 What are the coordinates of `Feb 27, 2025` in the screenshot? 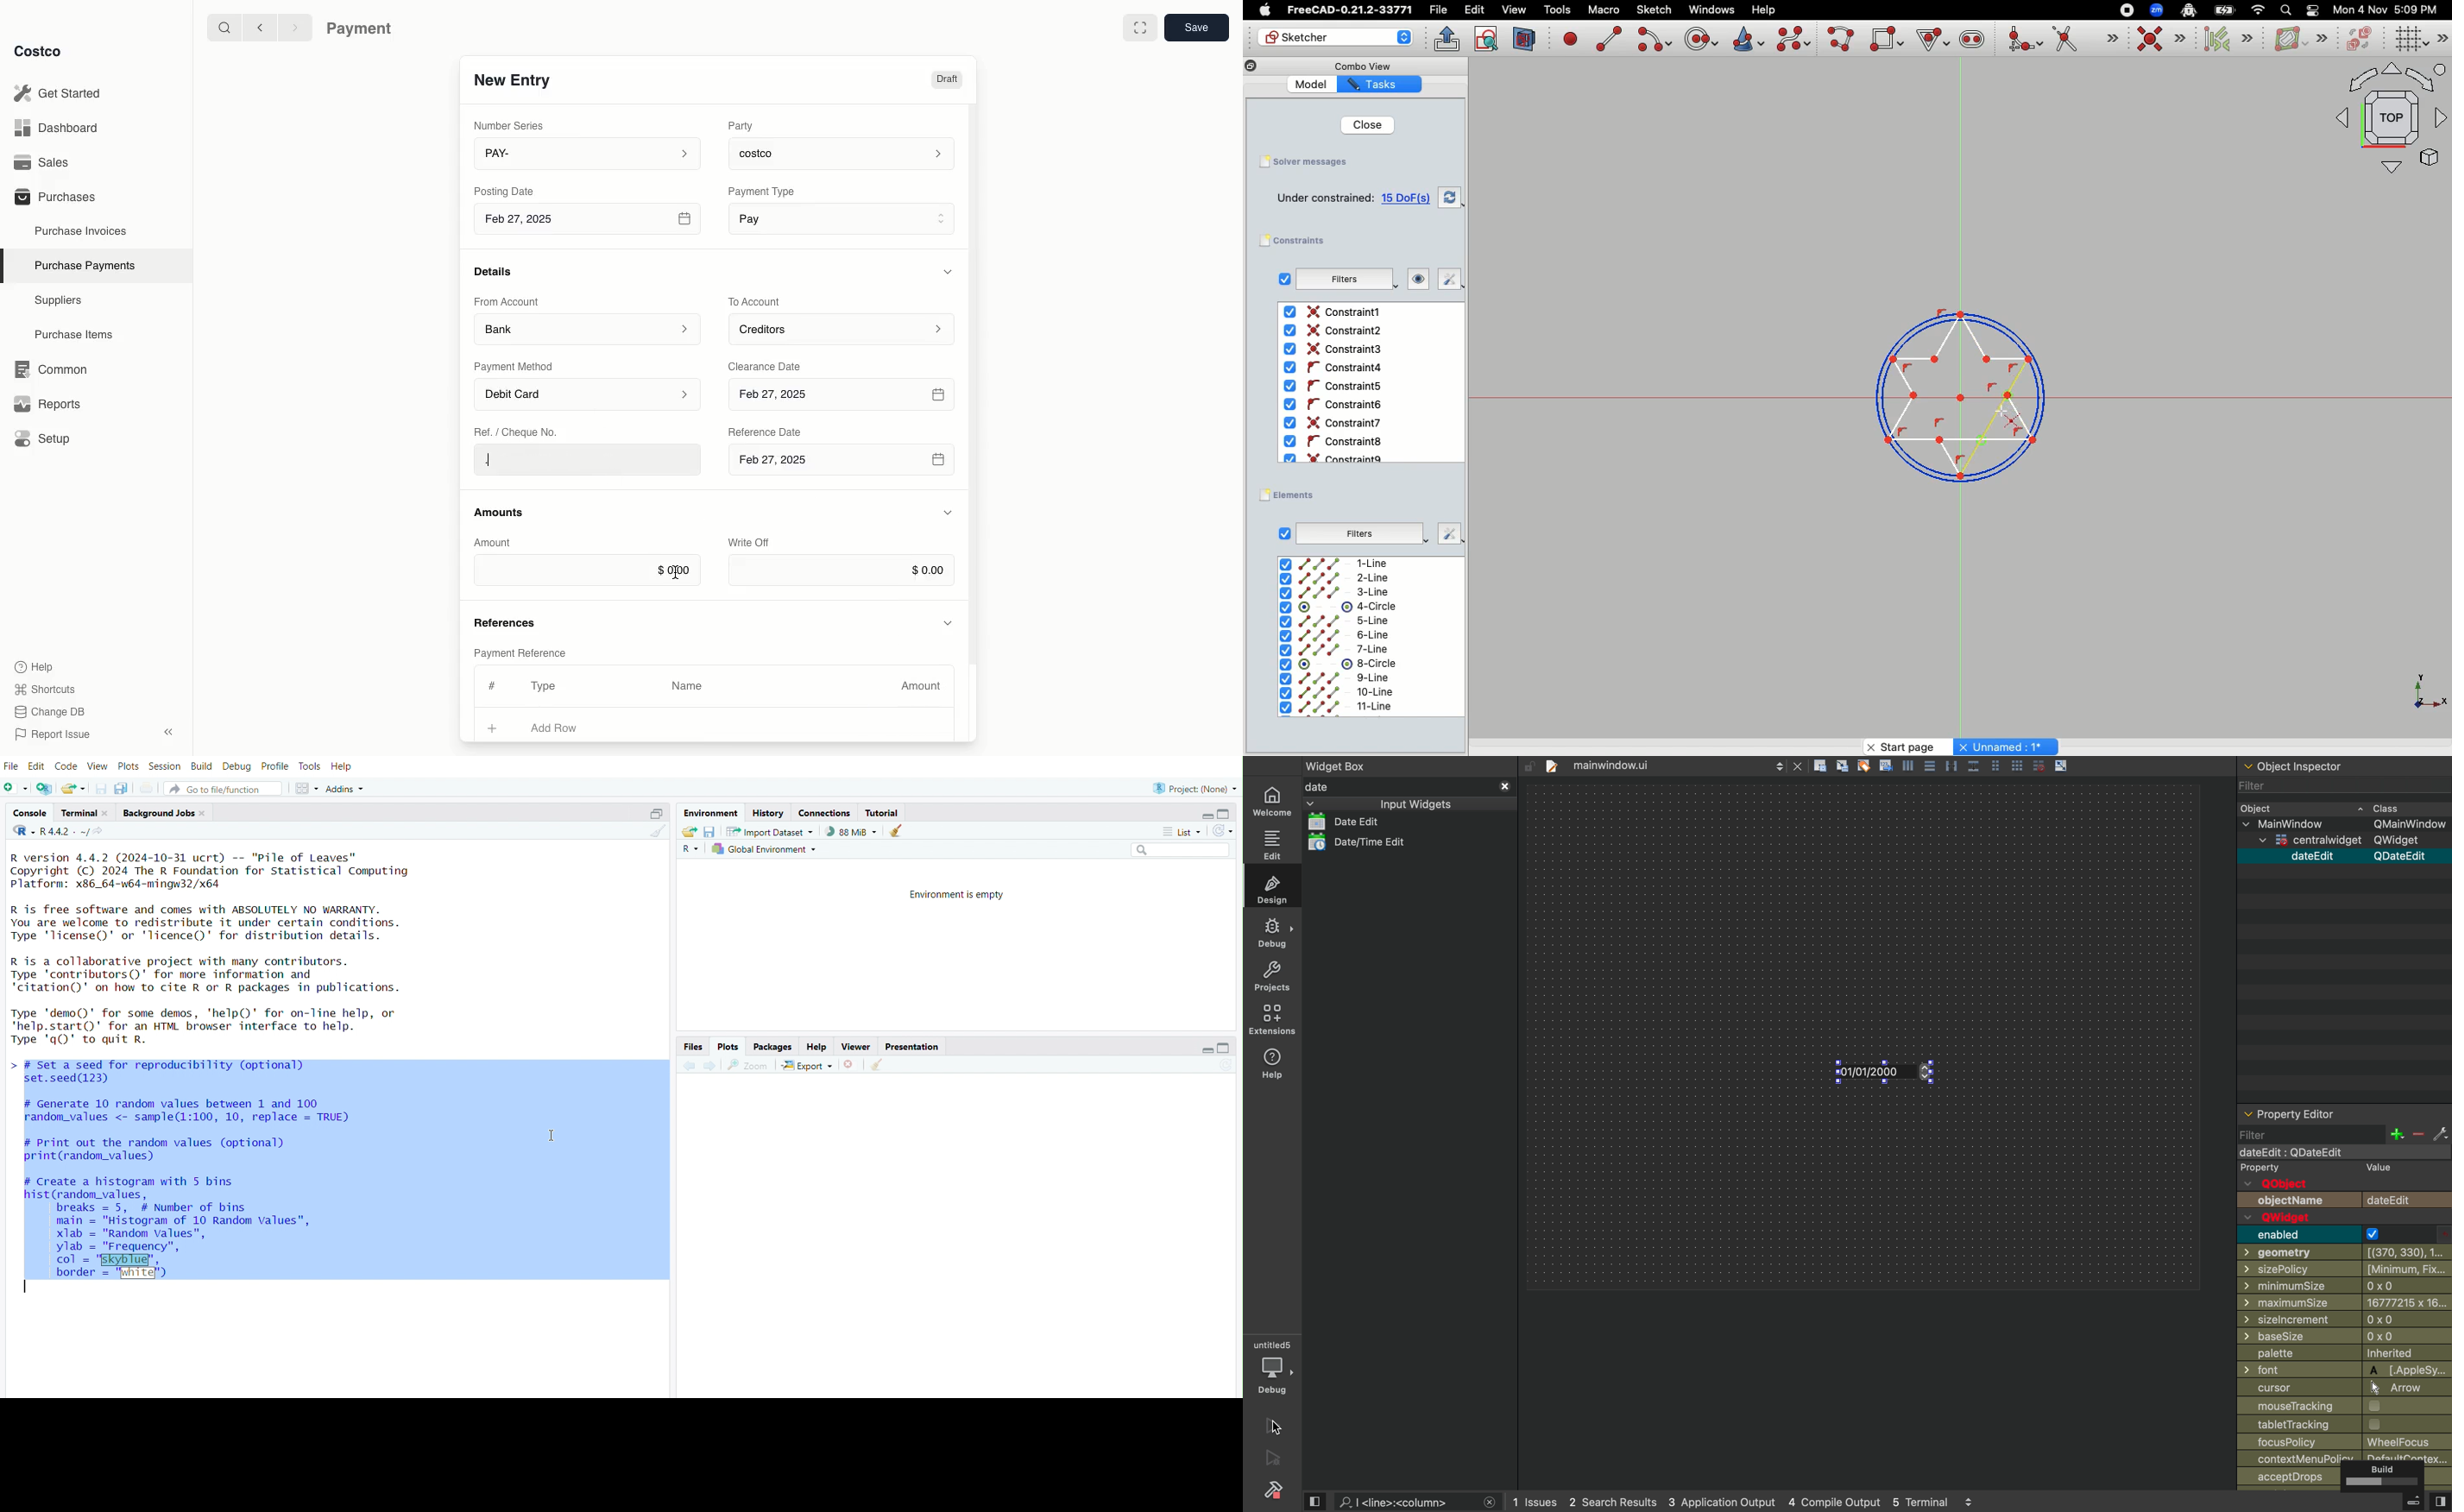 It's located at (841, 464).